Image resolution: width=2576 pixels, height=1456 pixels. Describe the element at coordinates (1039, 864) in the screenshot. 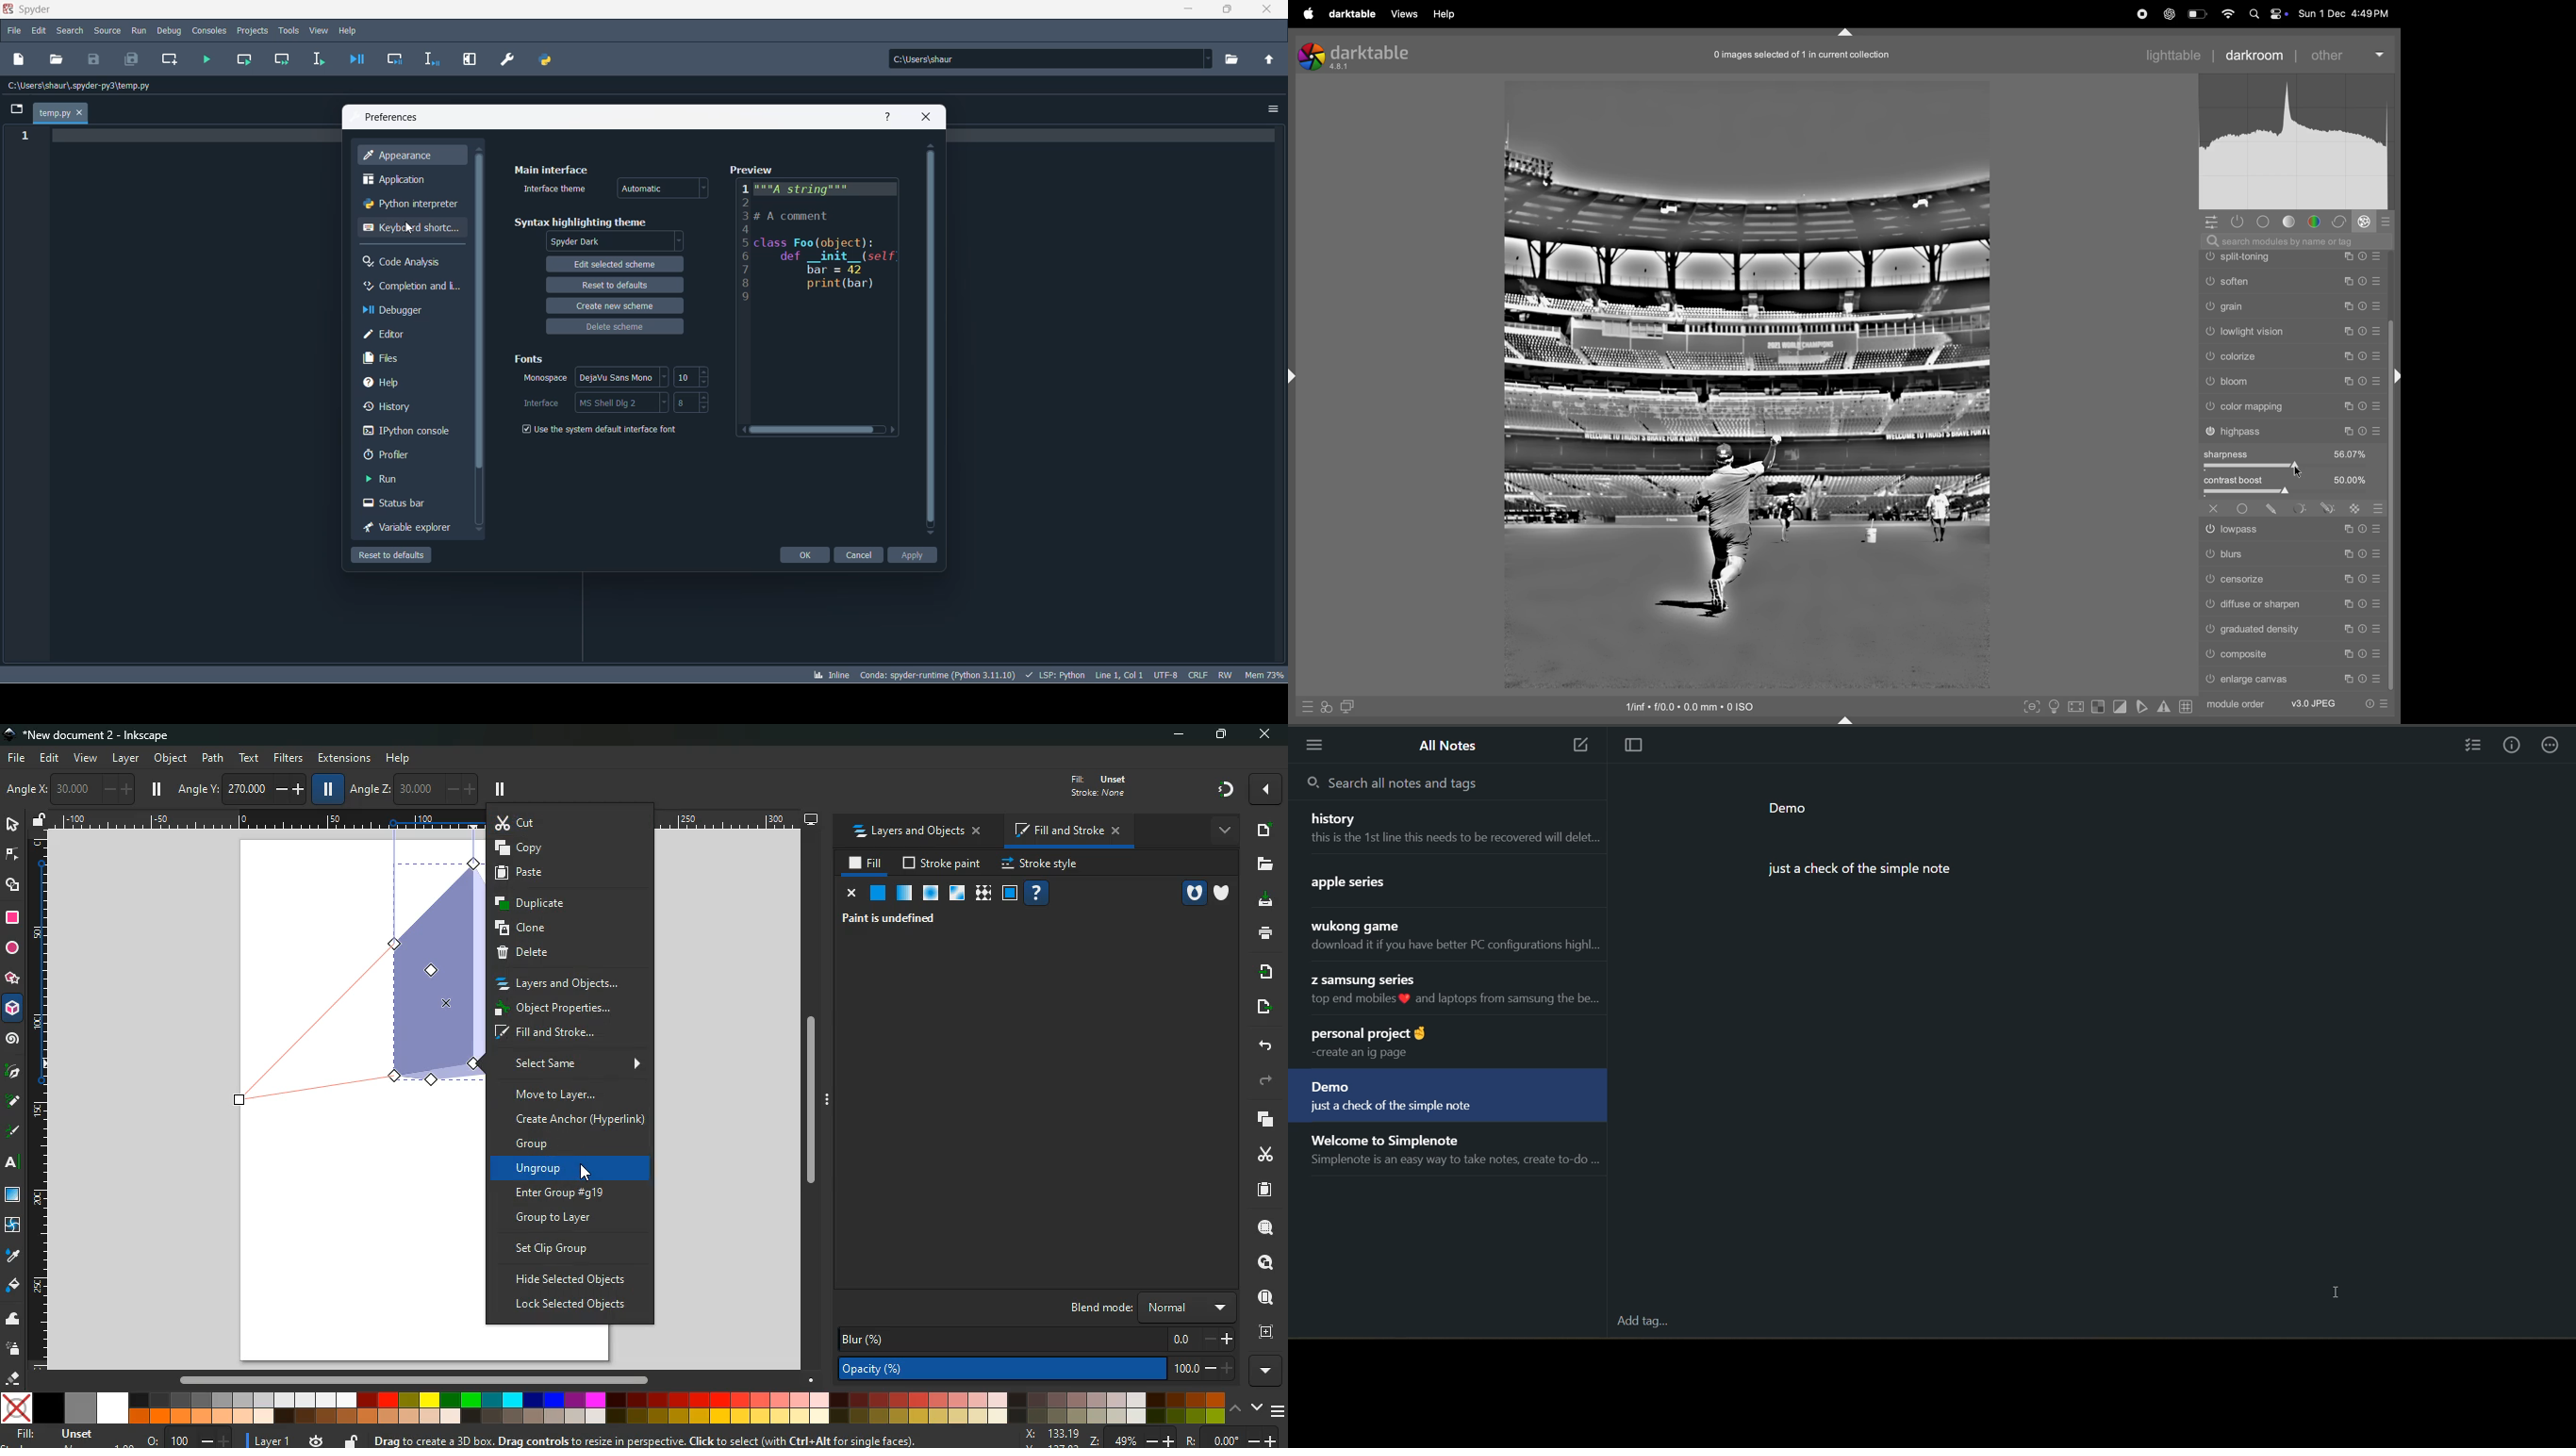

I see `stroke style` at that location.